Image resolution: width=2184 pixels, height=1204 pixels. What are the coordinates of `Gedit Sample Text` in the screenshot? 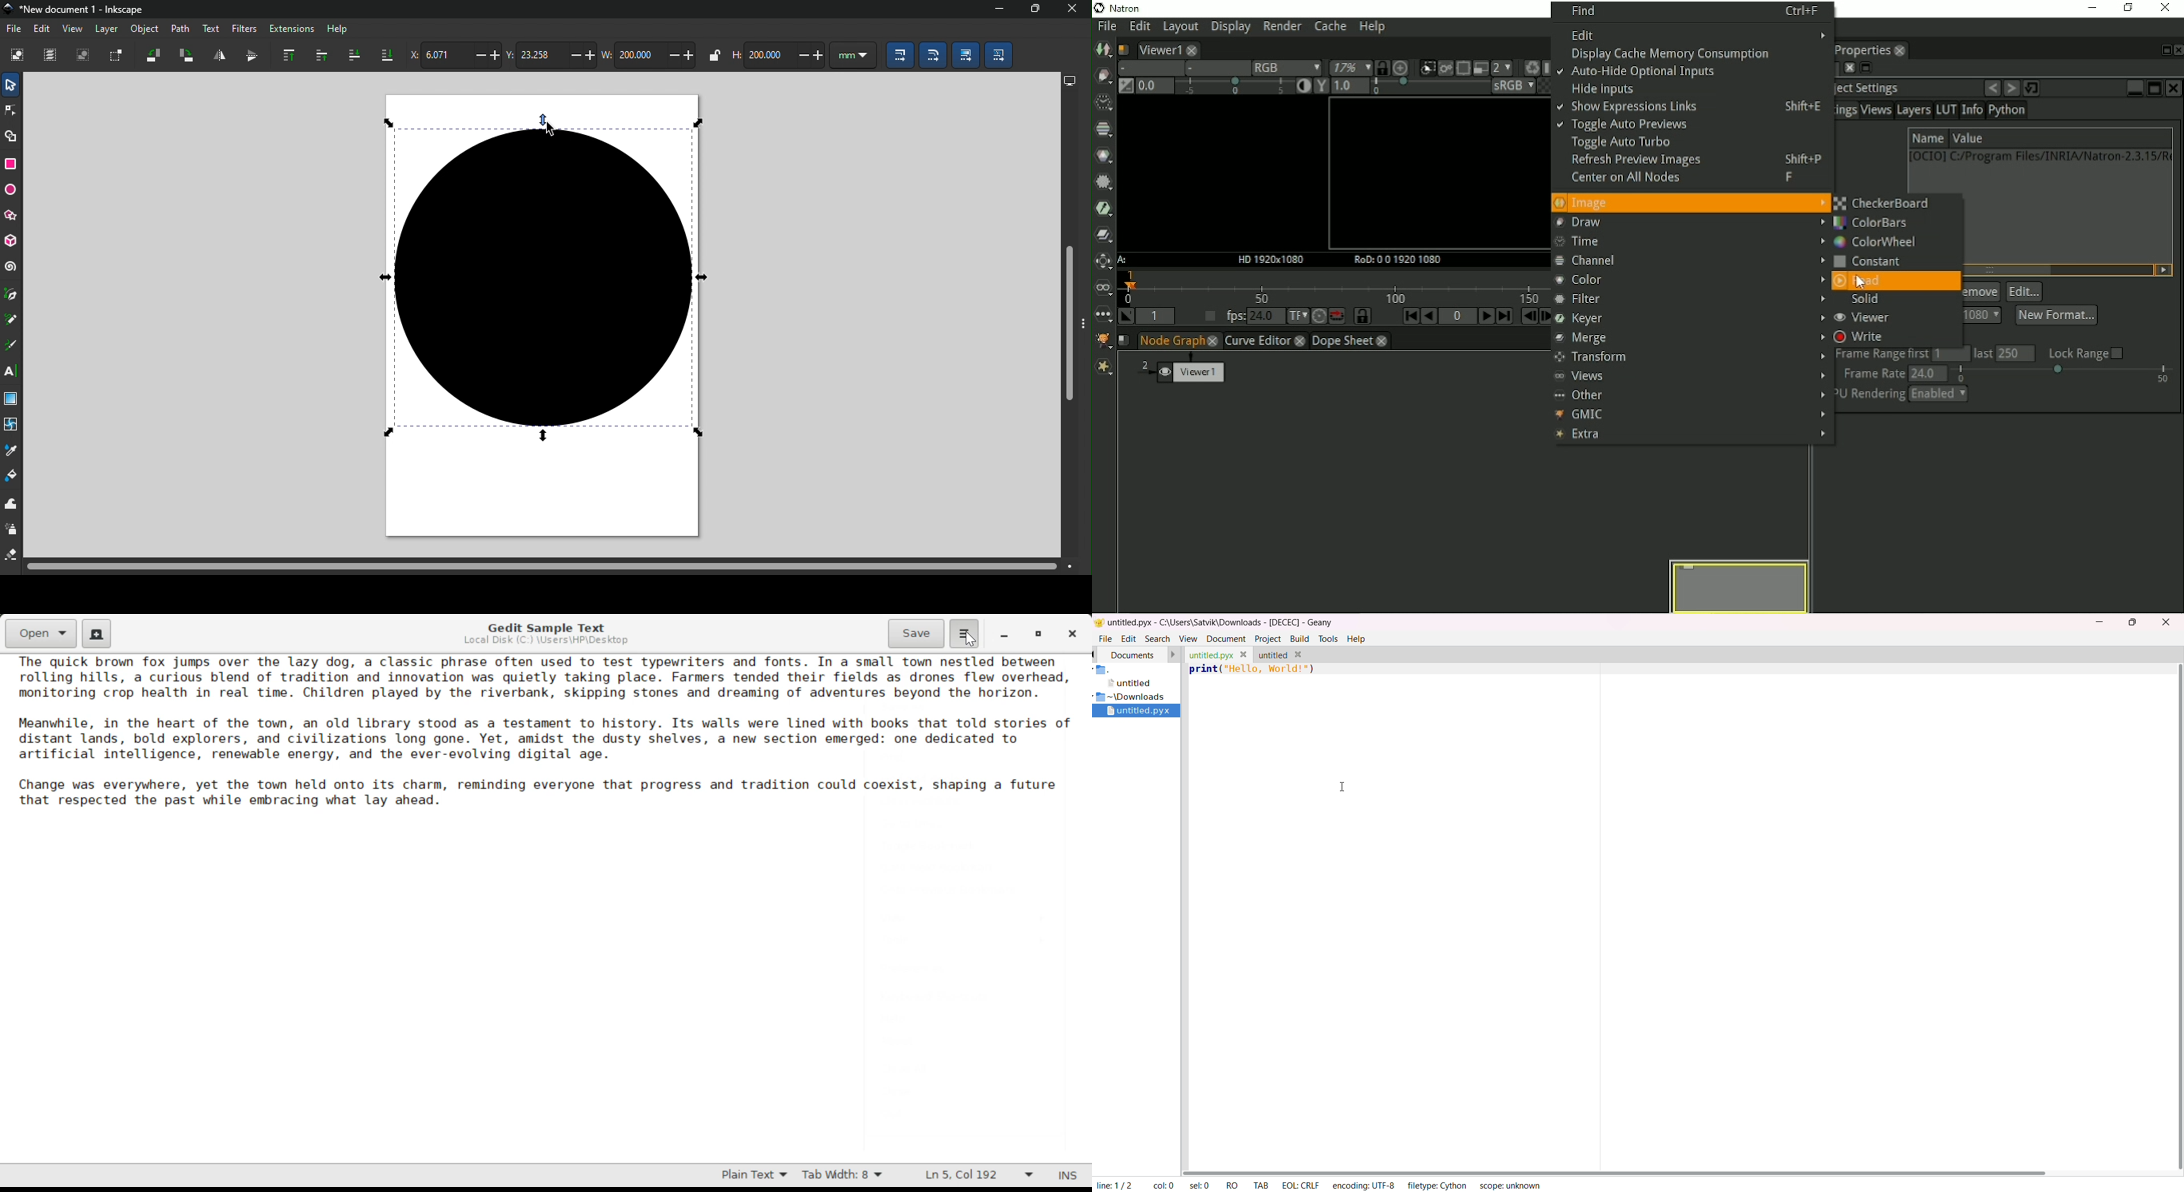 It's located at (543, 626).